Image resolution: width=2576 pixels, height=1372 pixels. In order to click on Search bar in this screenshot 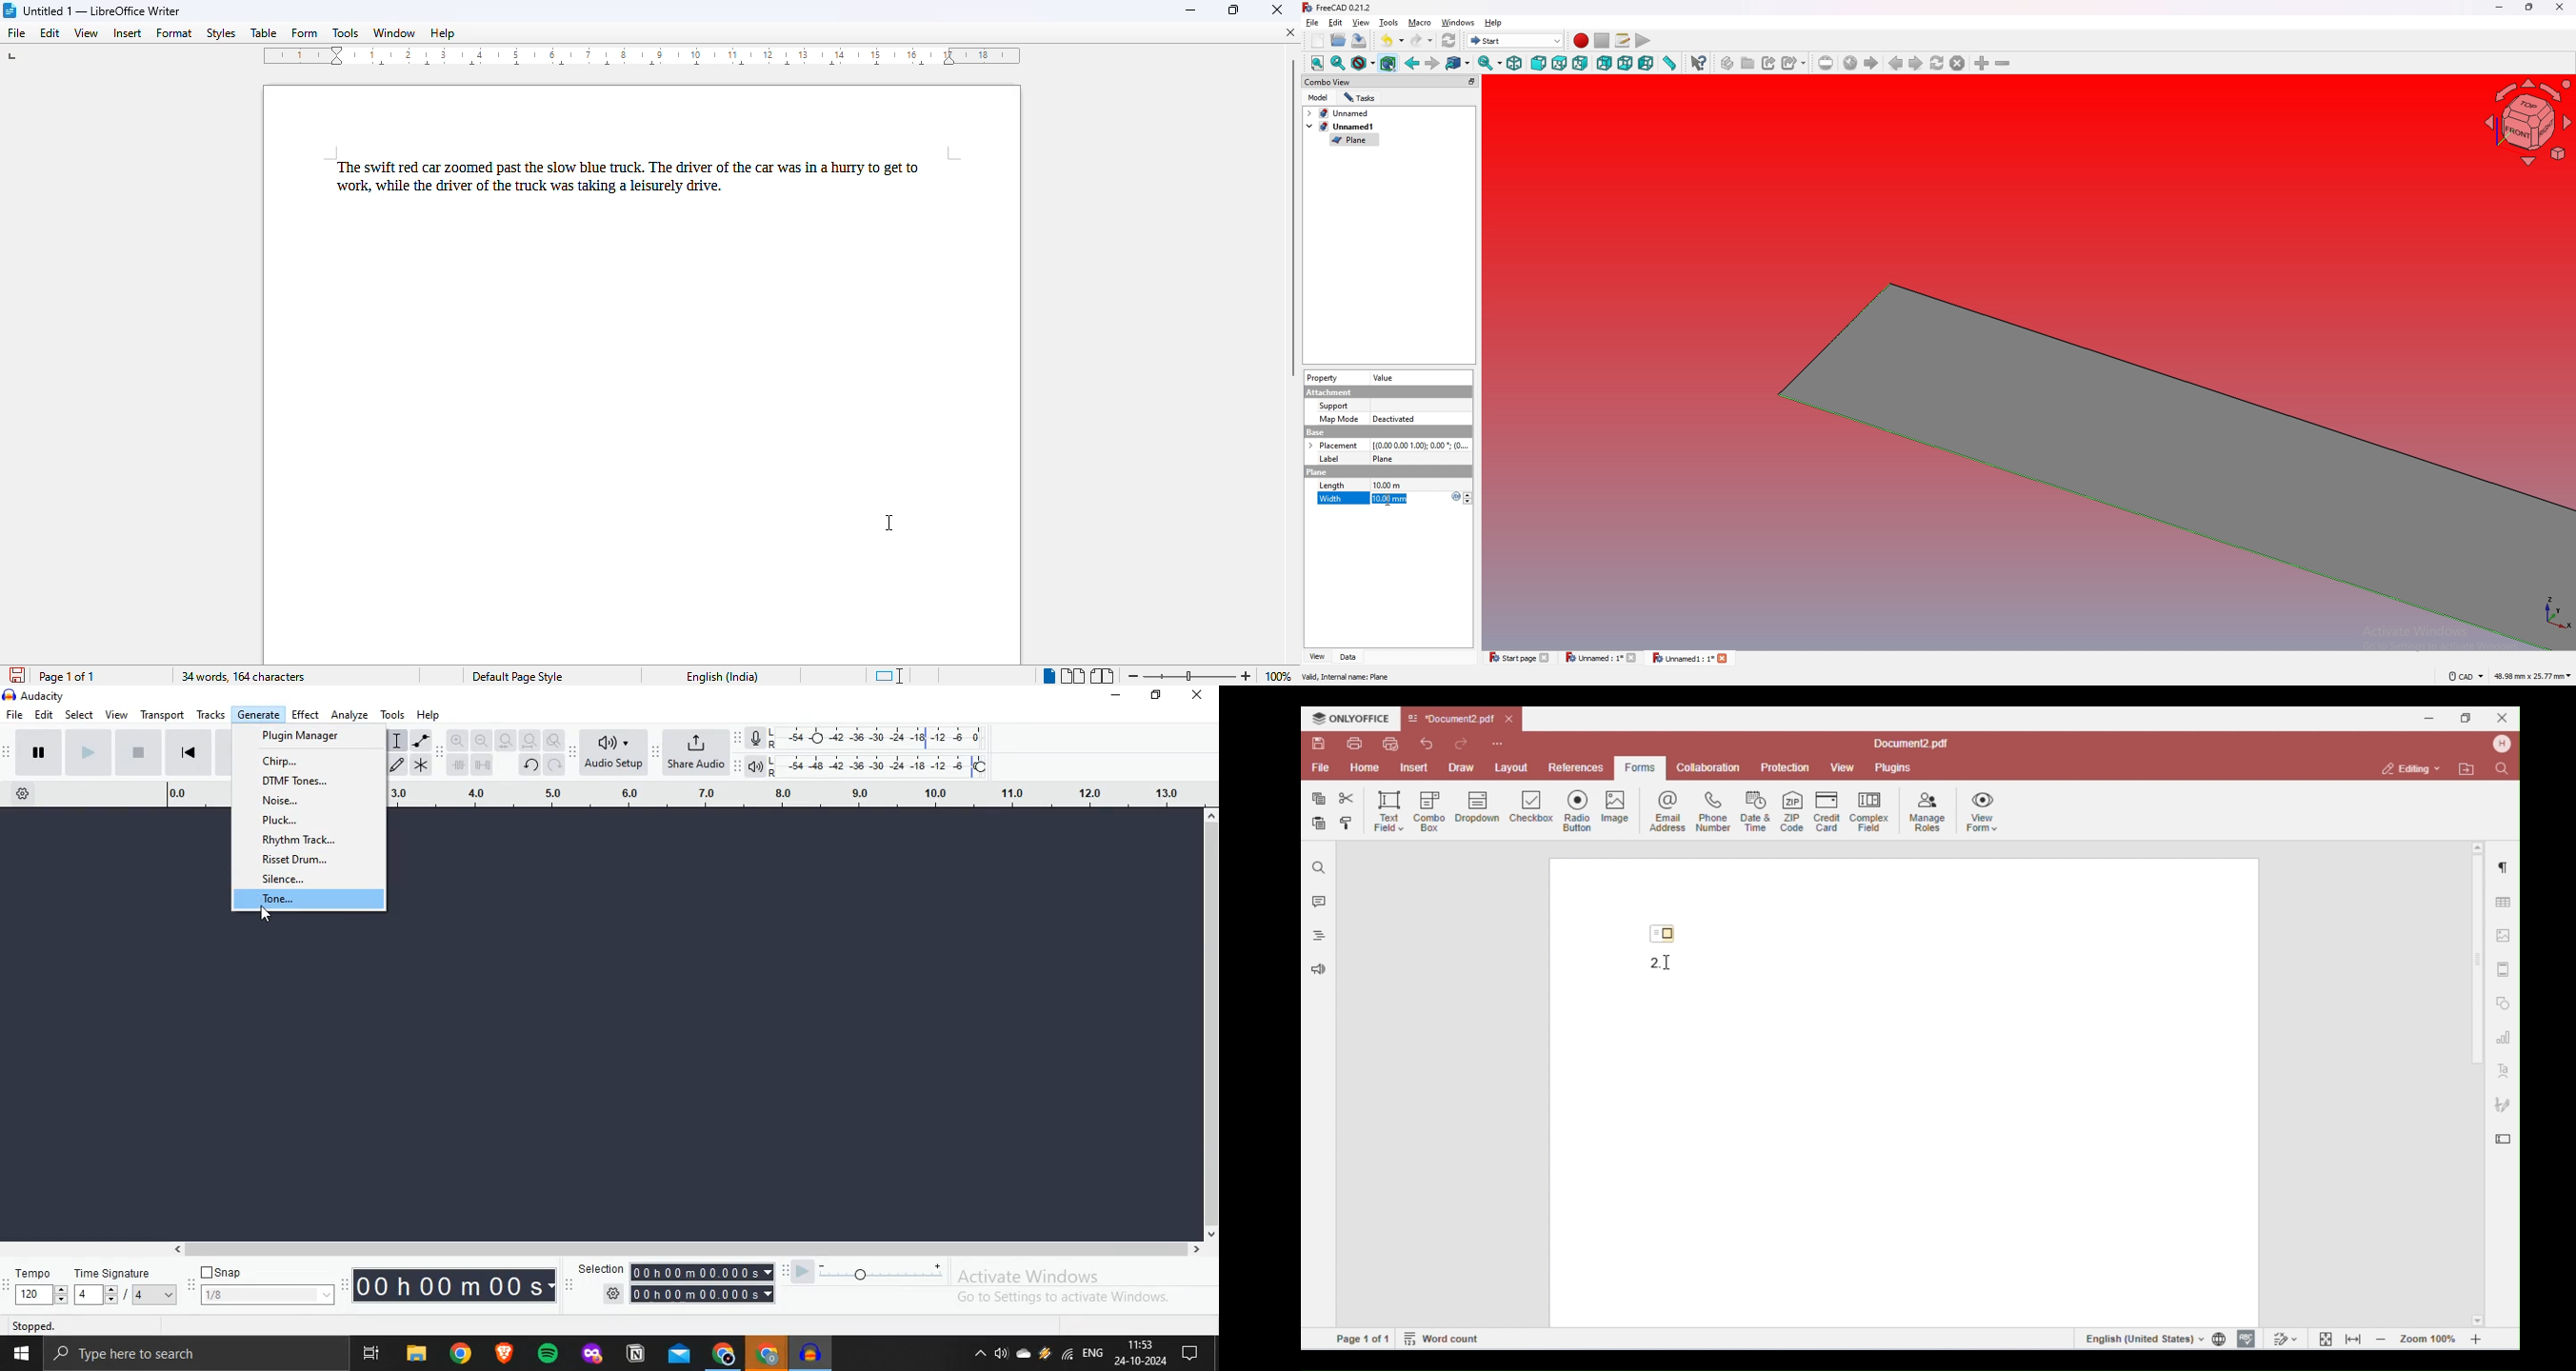, I will do `click(196, 1354)`.